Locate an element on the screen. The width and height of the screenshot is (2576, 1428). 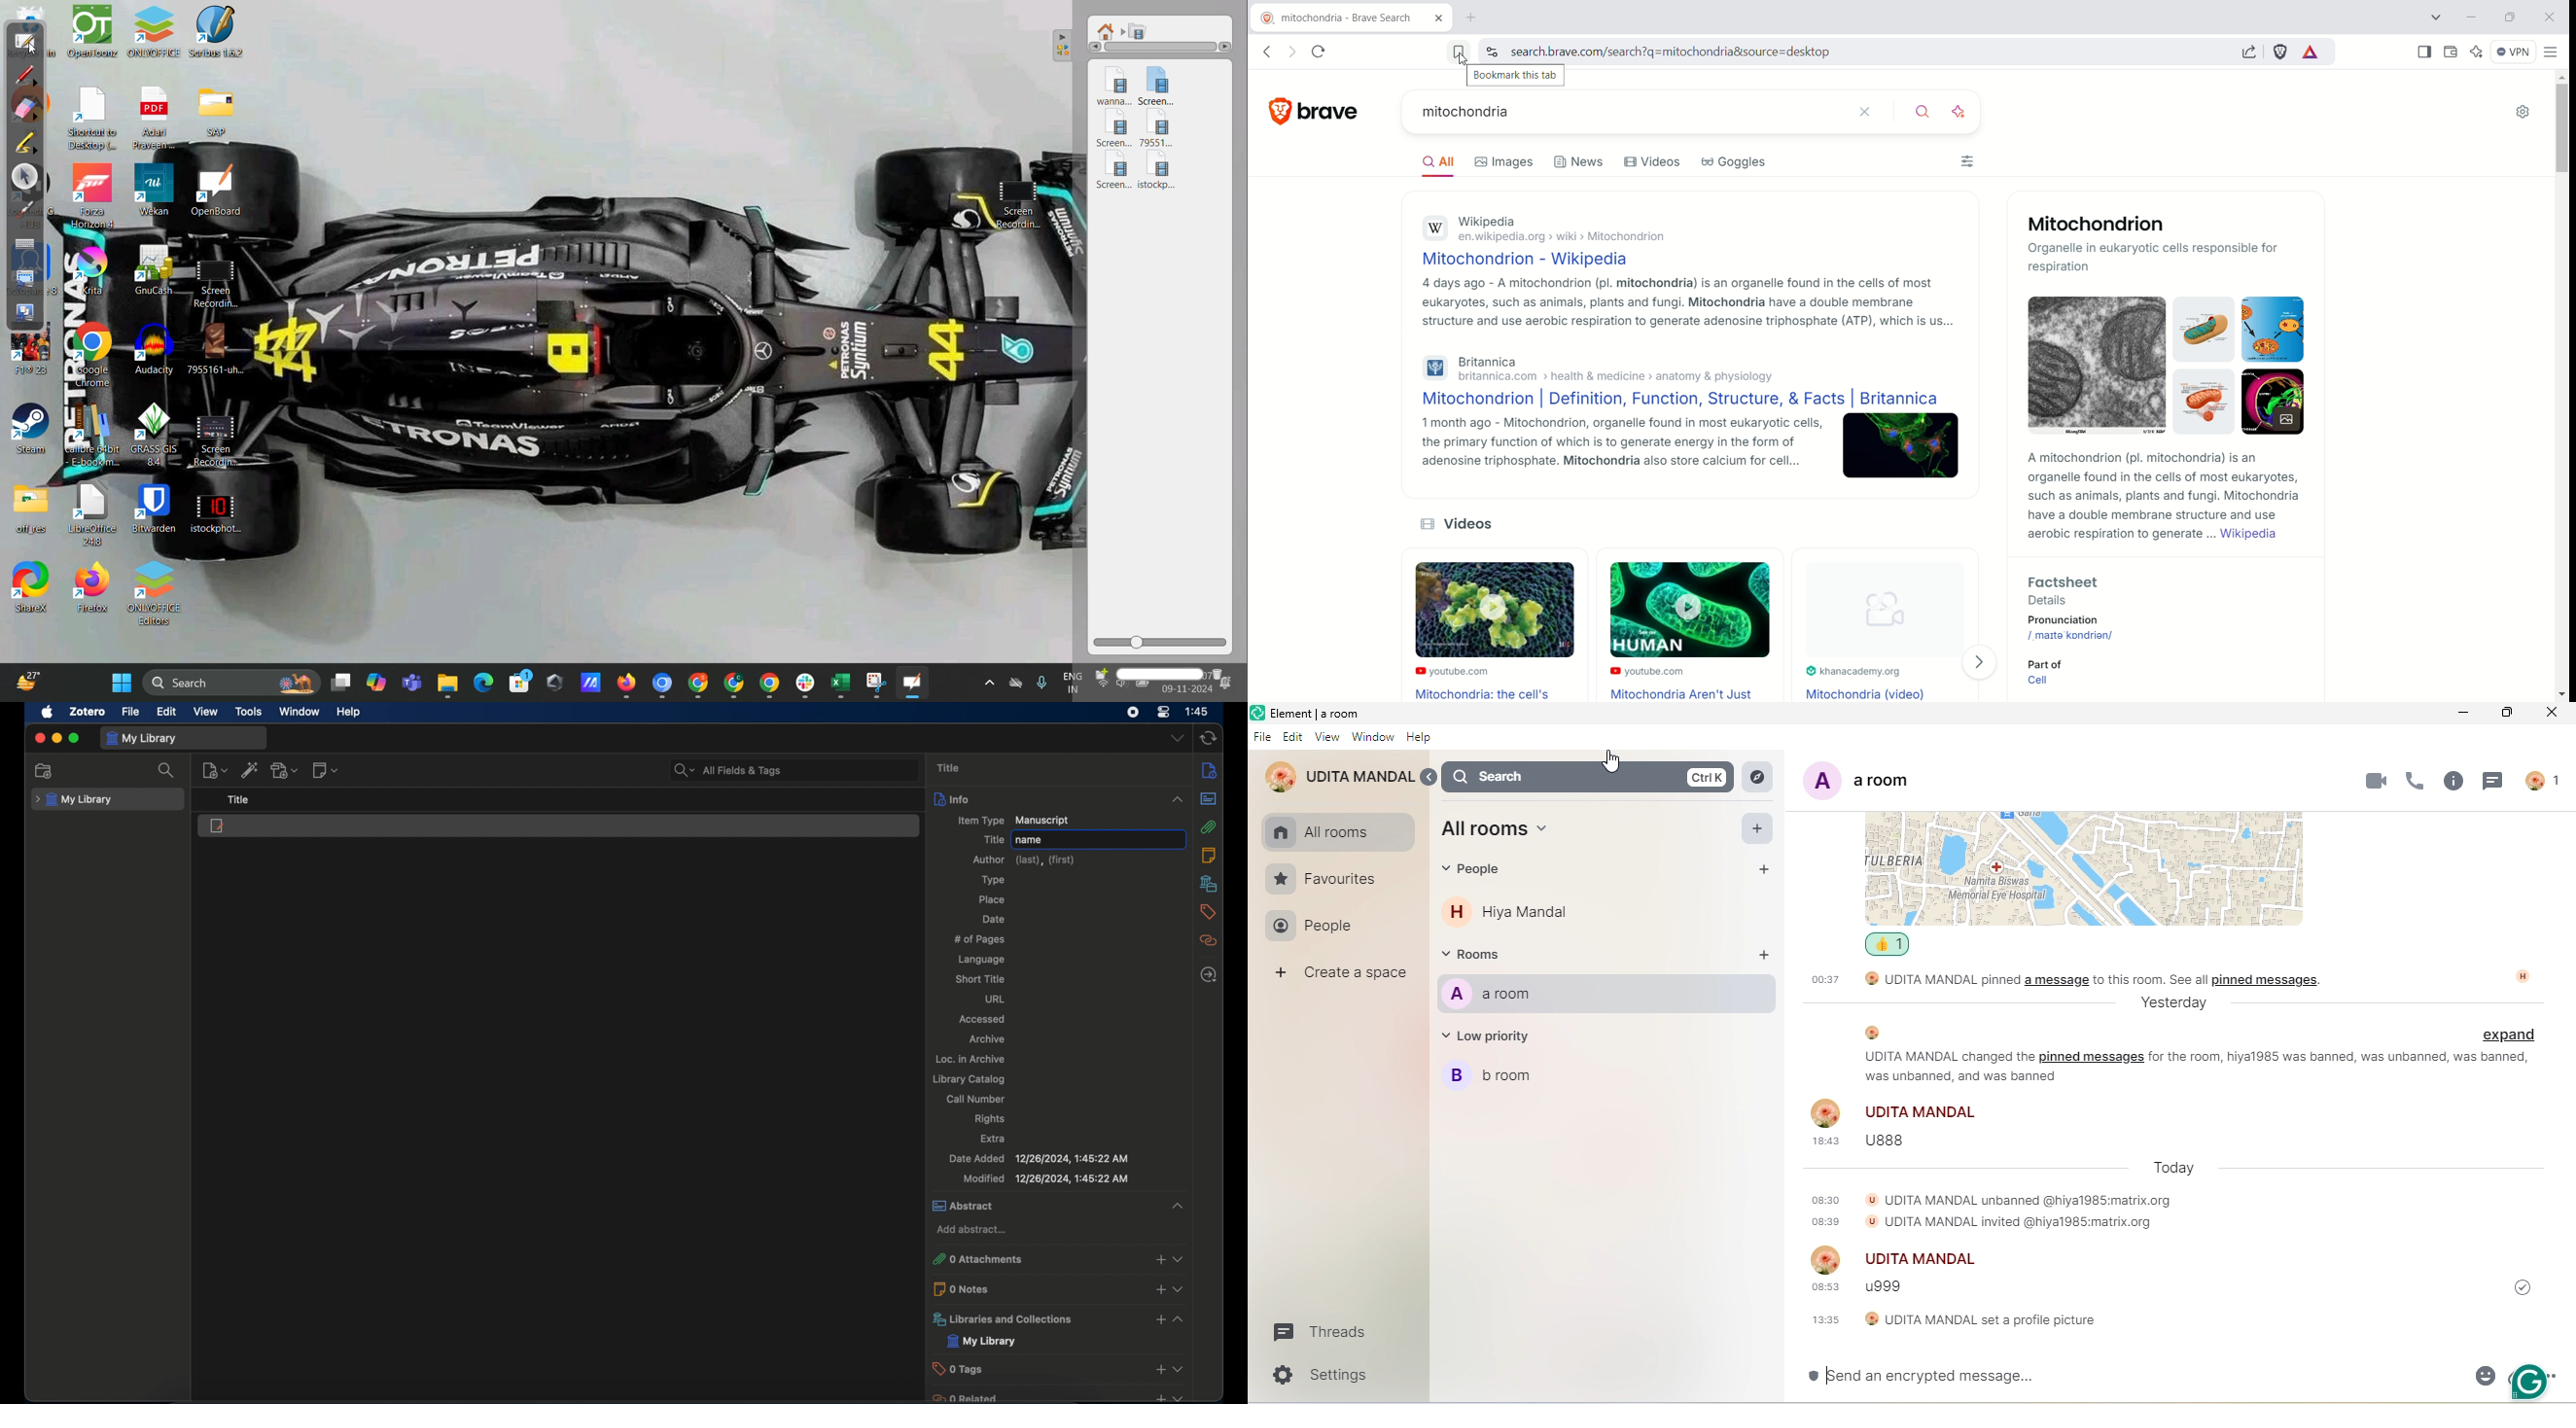
Add People is located at coordinates (1767, 870).